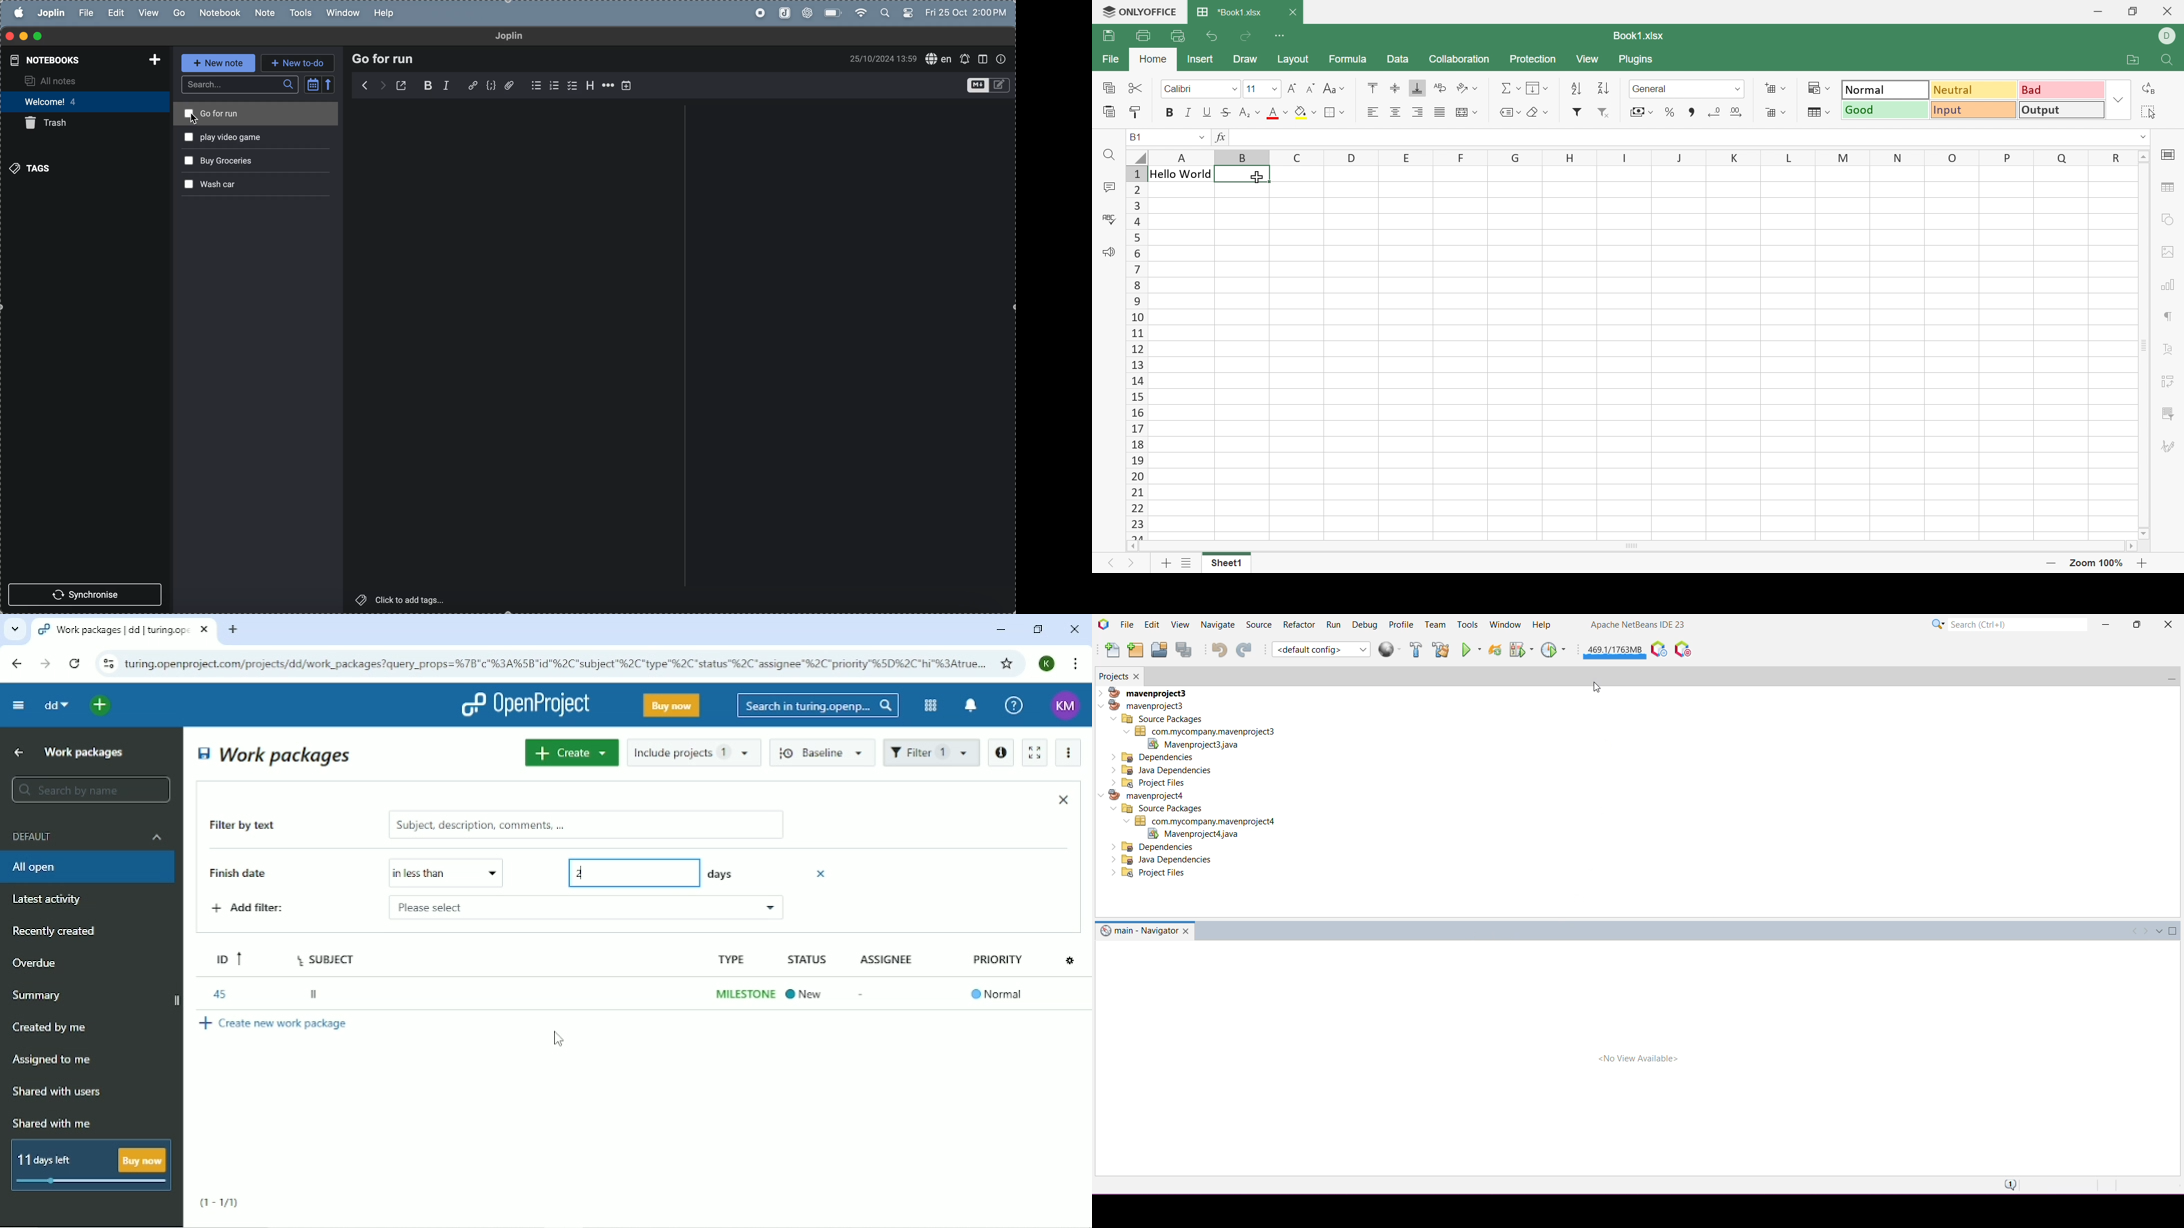 This screenshot has width=2184, height=1232. What do you see at coordinates (1715, 113) in the screenshot?
I see `Decrease decimal` at bounding box center [1715, 113].